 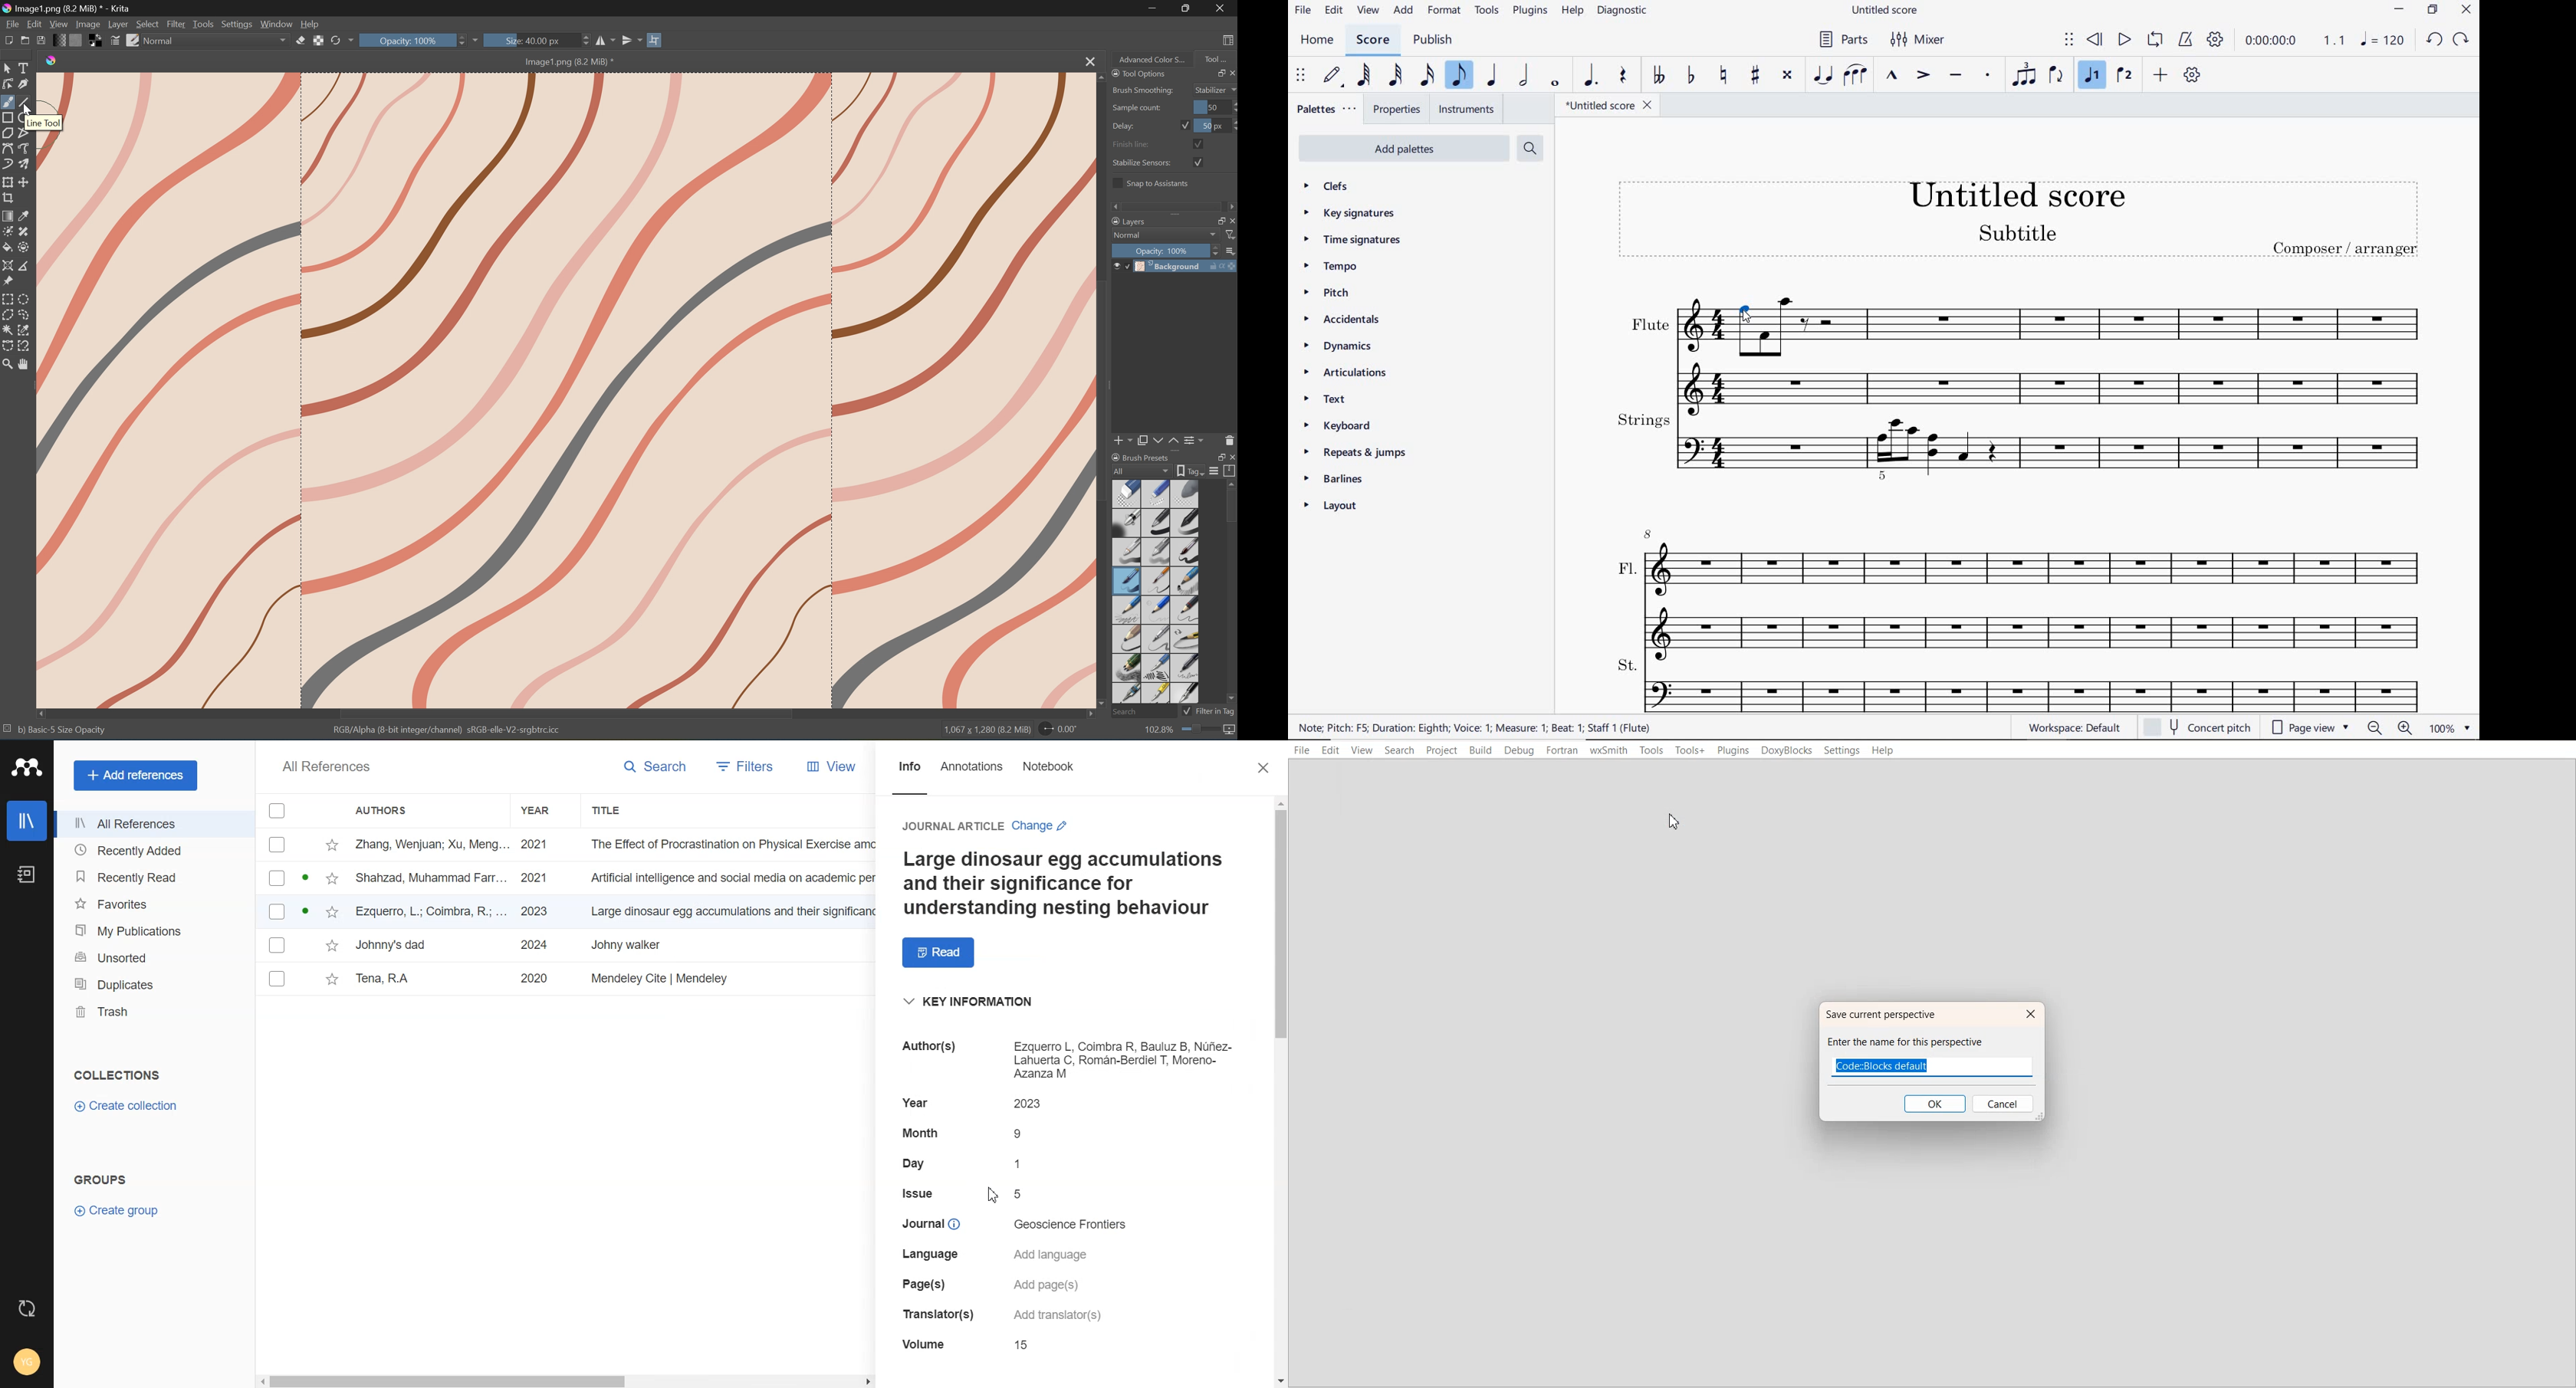 I want to click on TOGGLE SHARP, so click(x=1755, y=74).